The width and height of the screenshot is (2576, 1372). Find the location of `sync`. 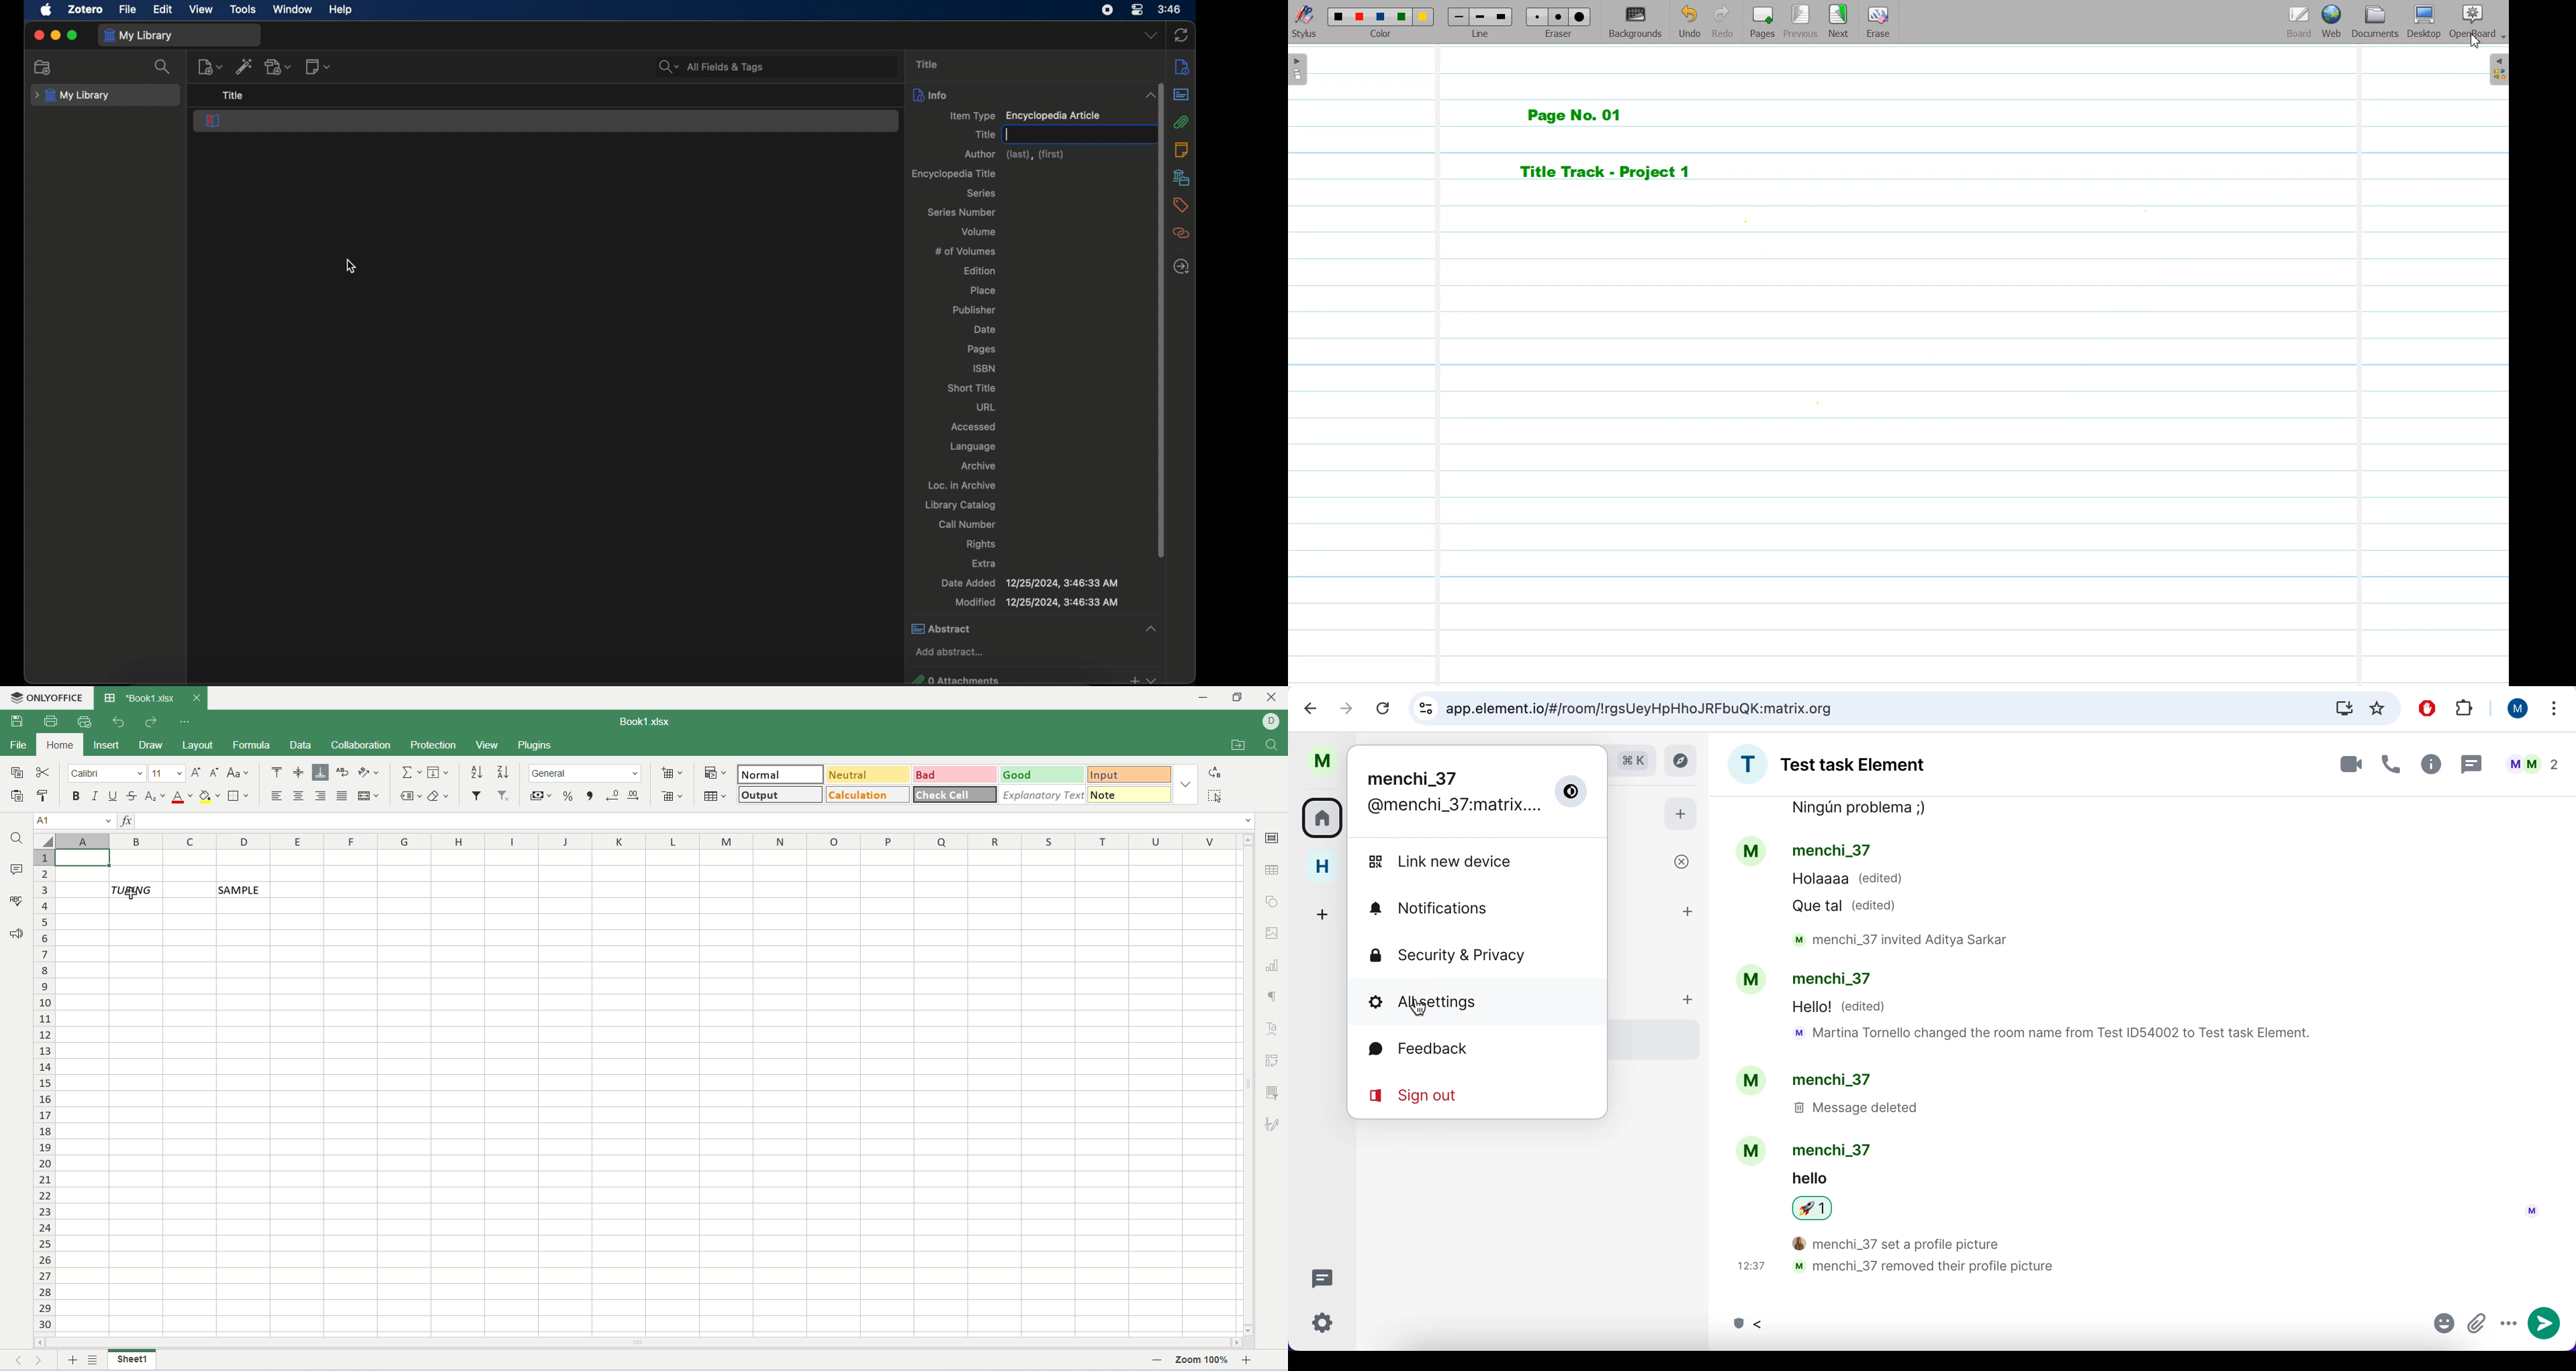

sync is located at coordinates (1181, 36).